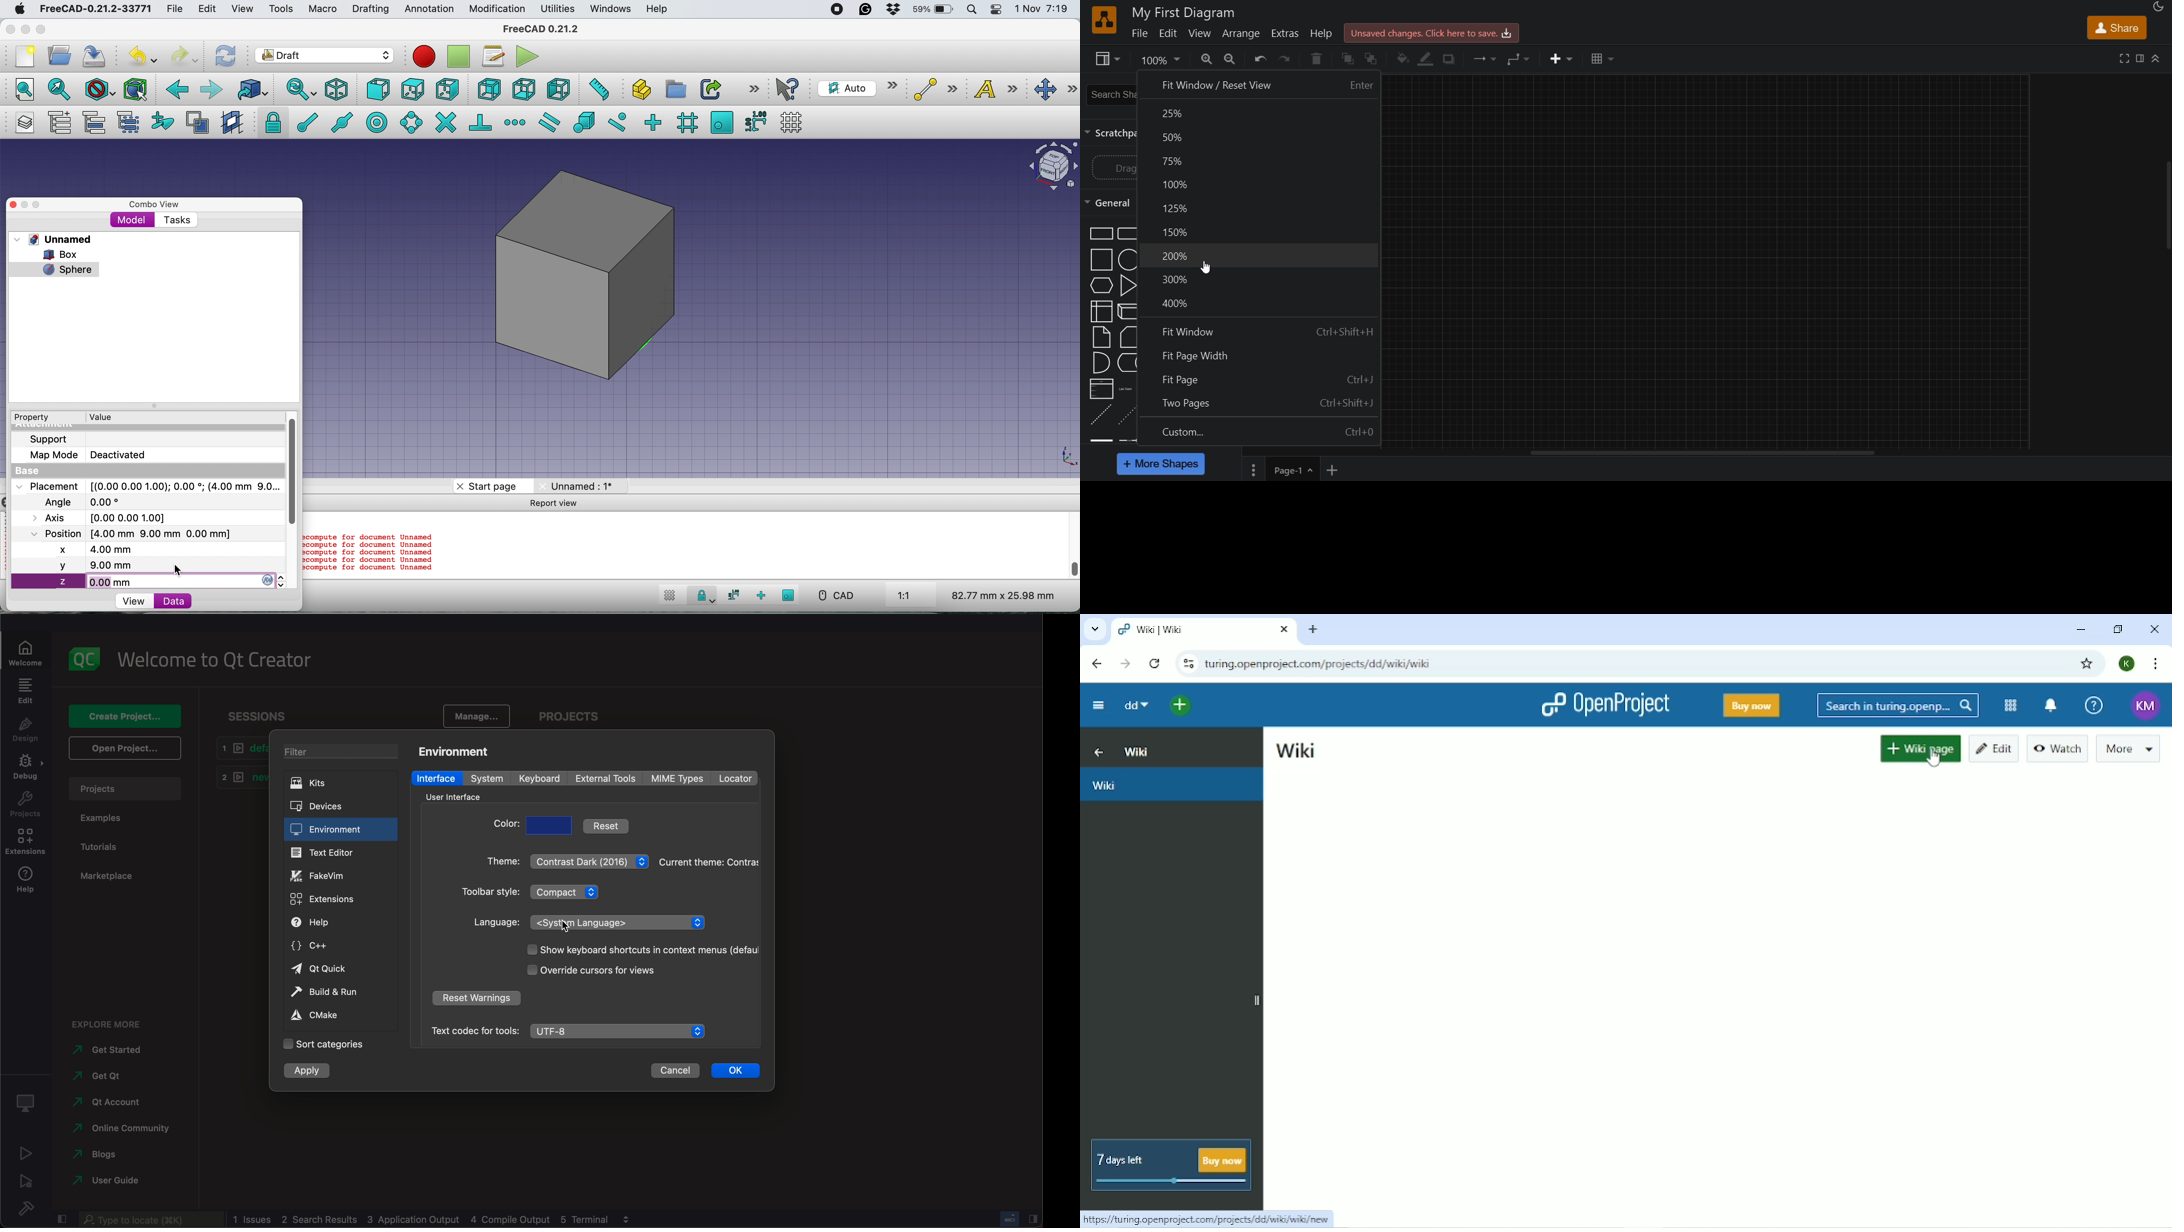 Image resolution: width=2184 pixels, height=1232 pixels. Describe the element at coordinates (856, 88) in the screenshot. I see `current working plane` at that location.